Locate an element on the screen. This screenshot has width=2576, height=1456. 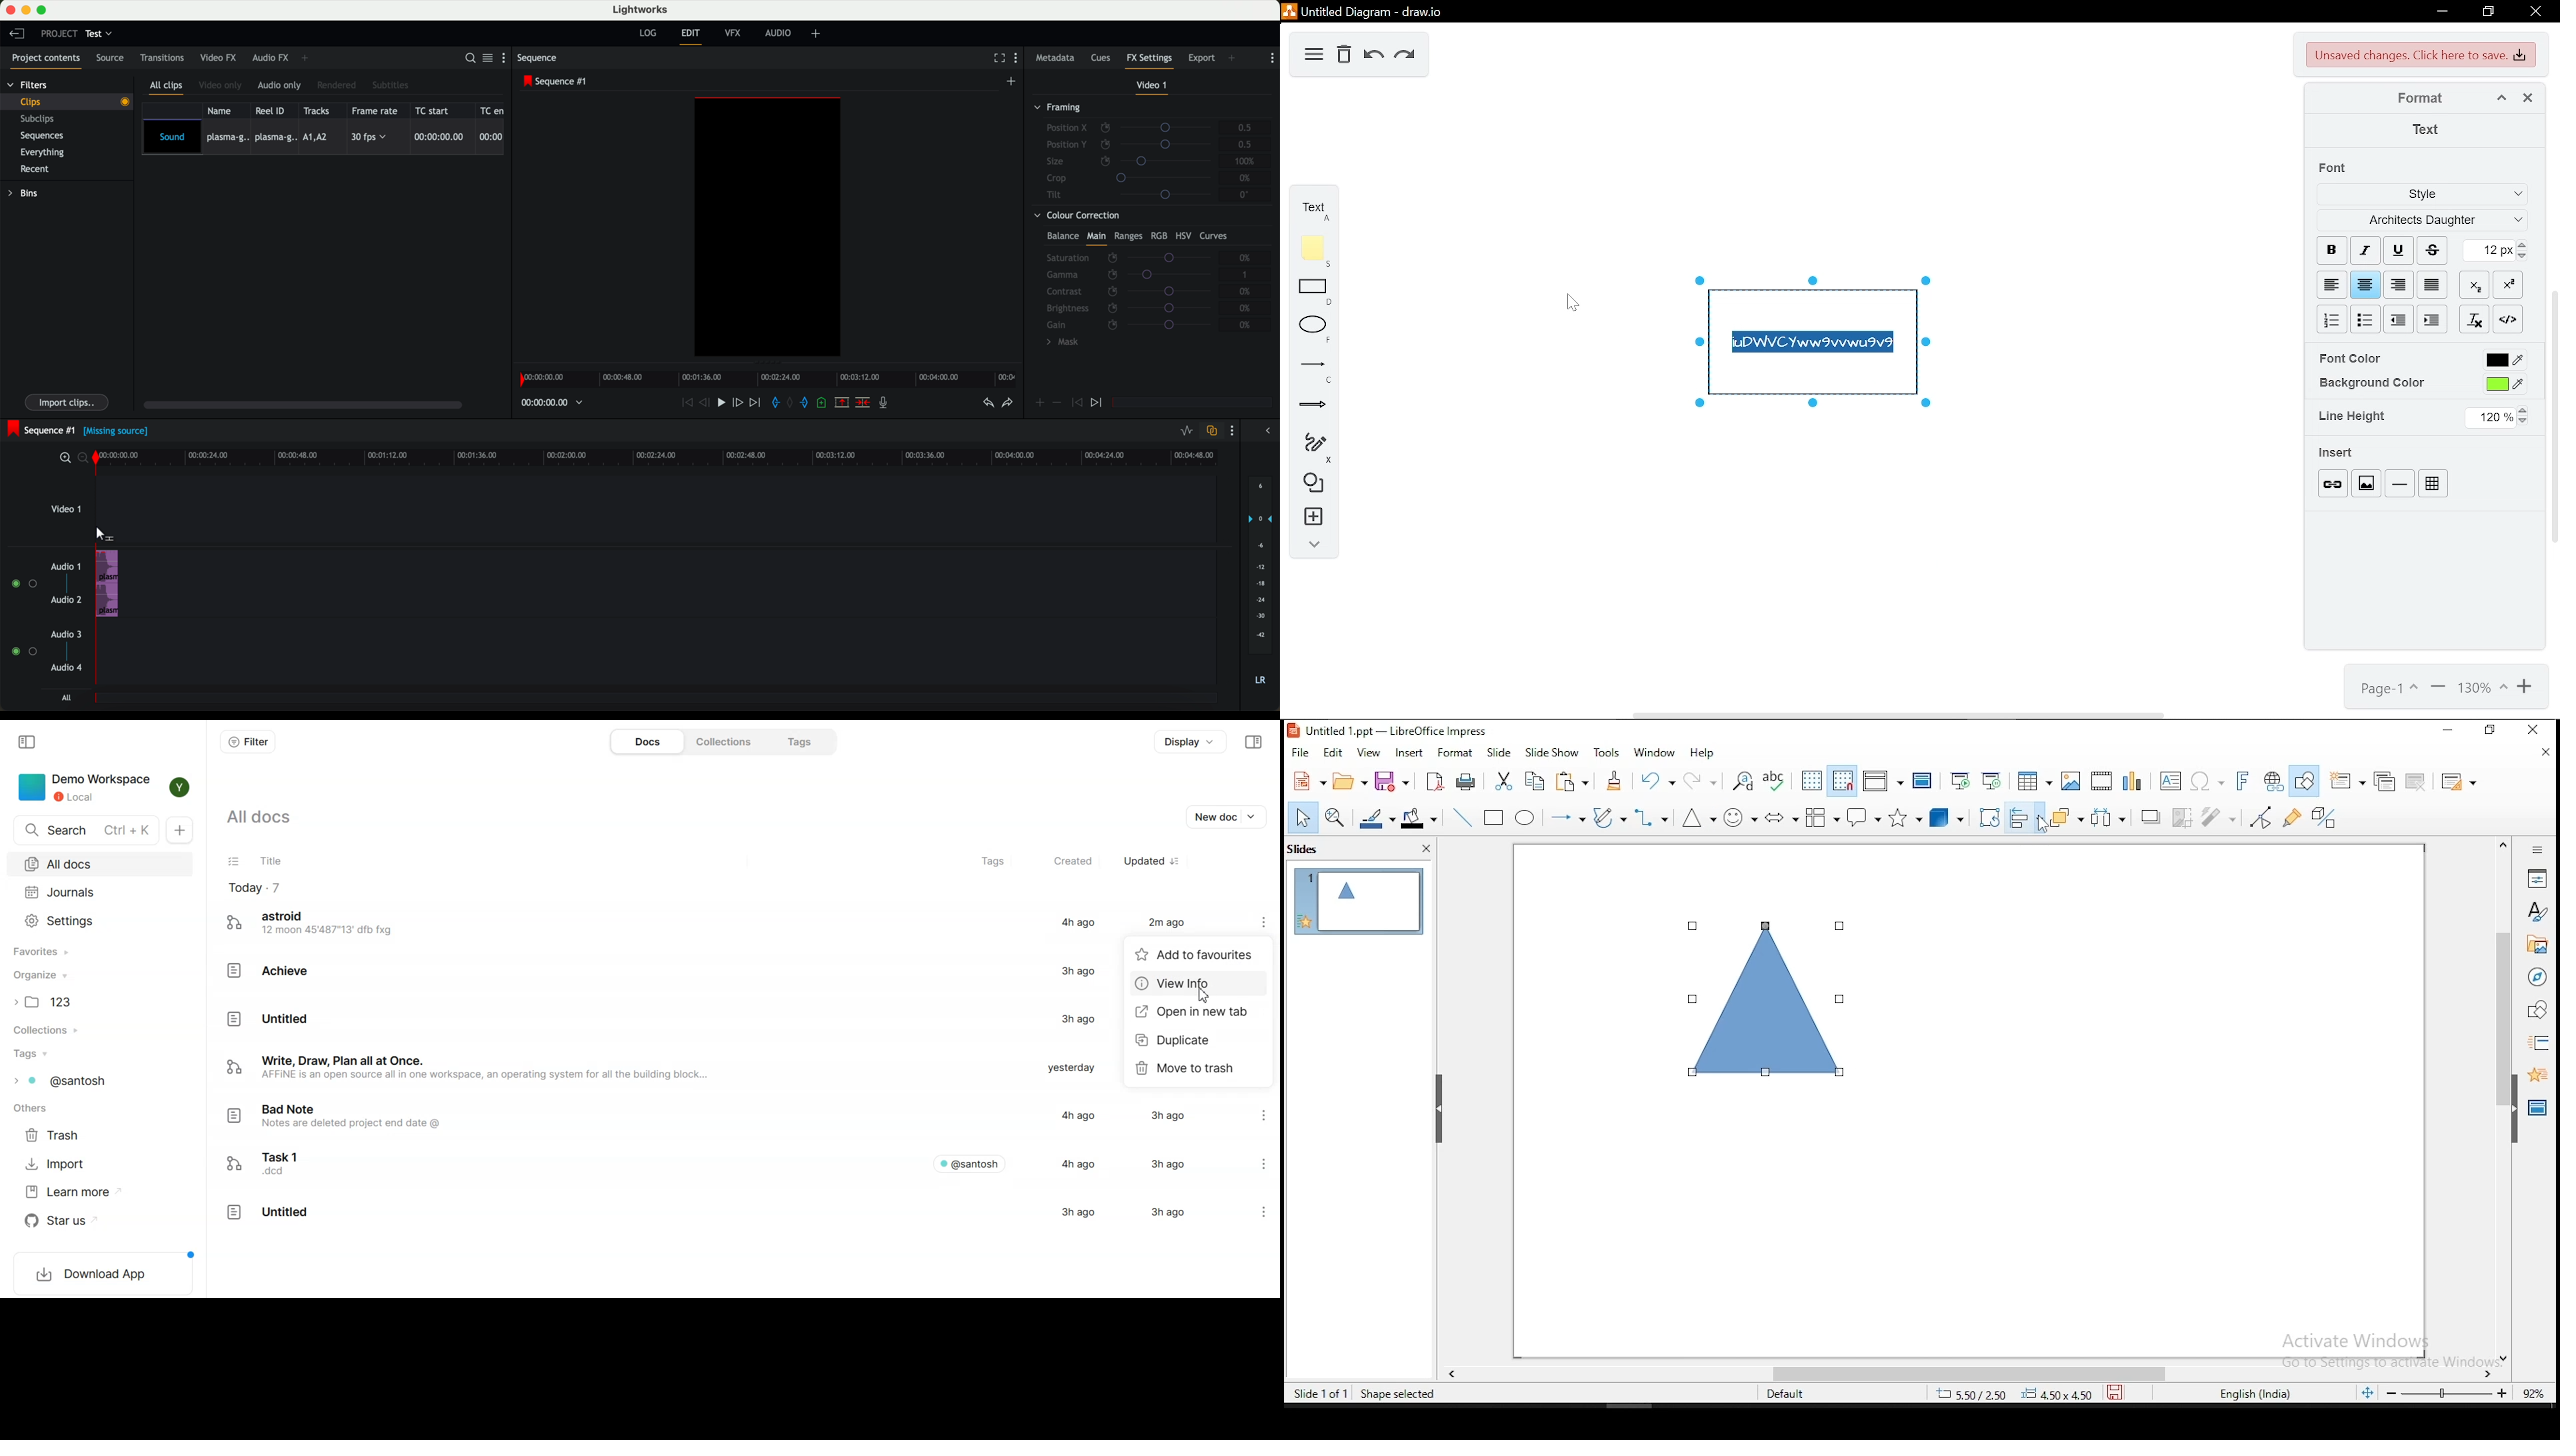
superscript is located at coordinates (2512, 285).